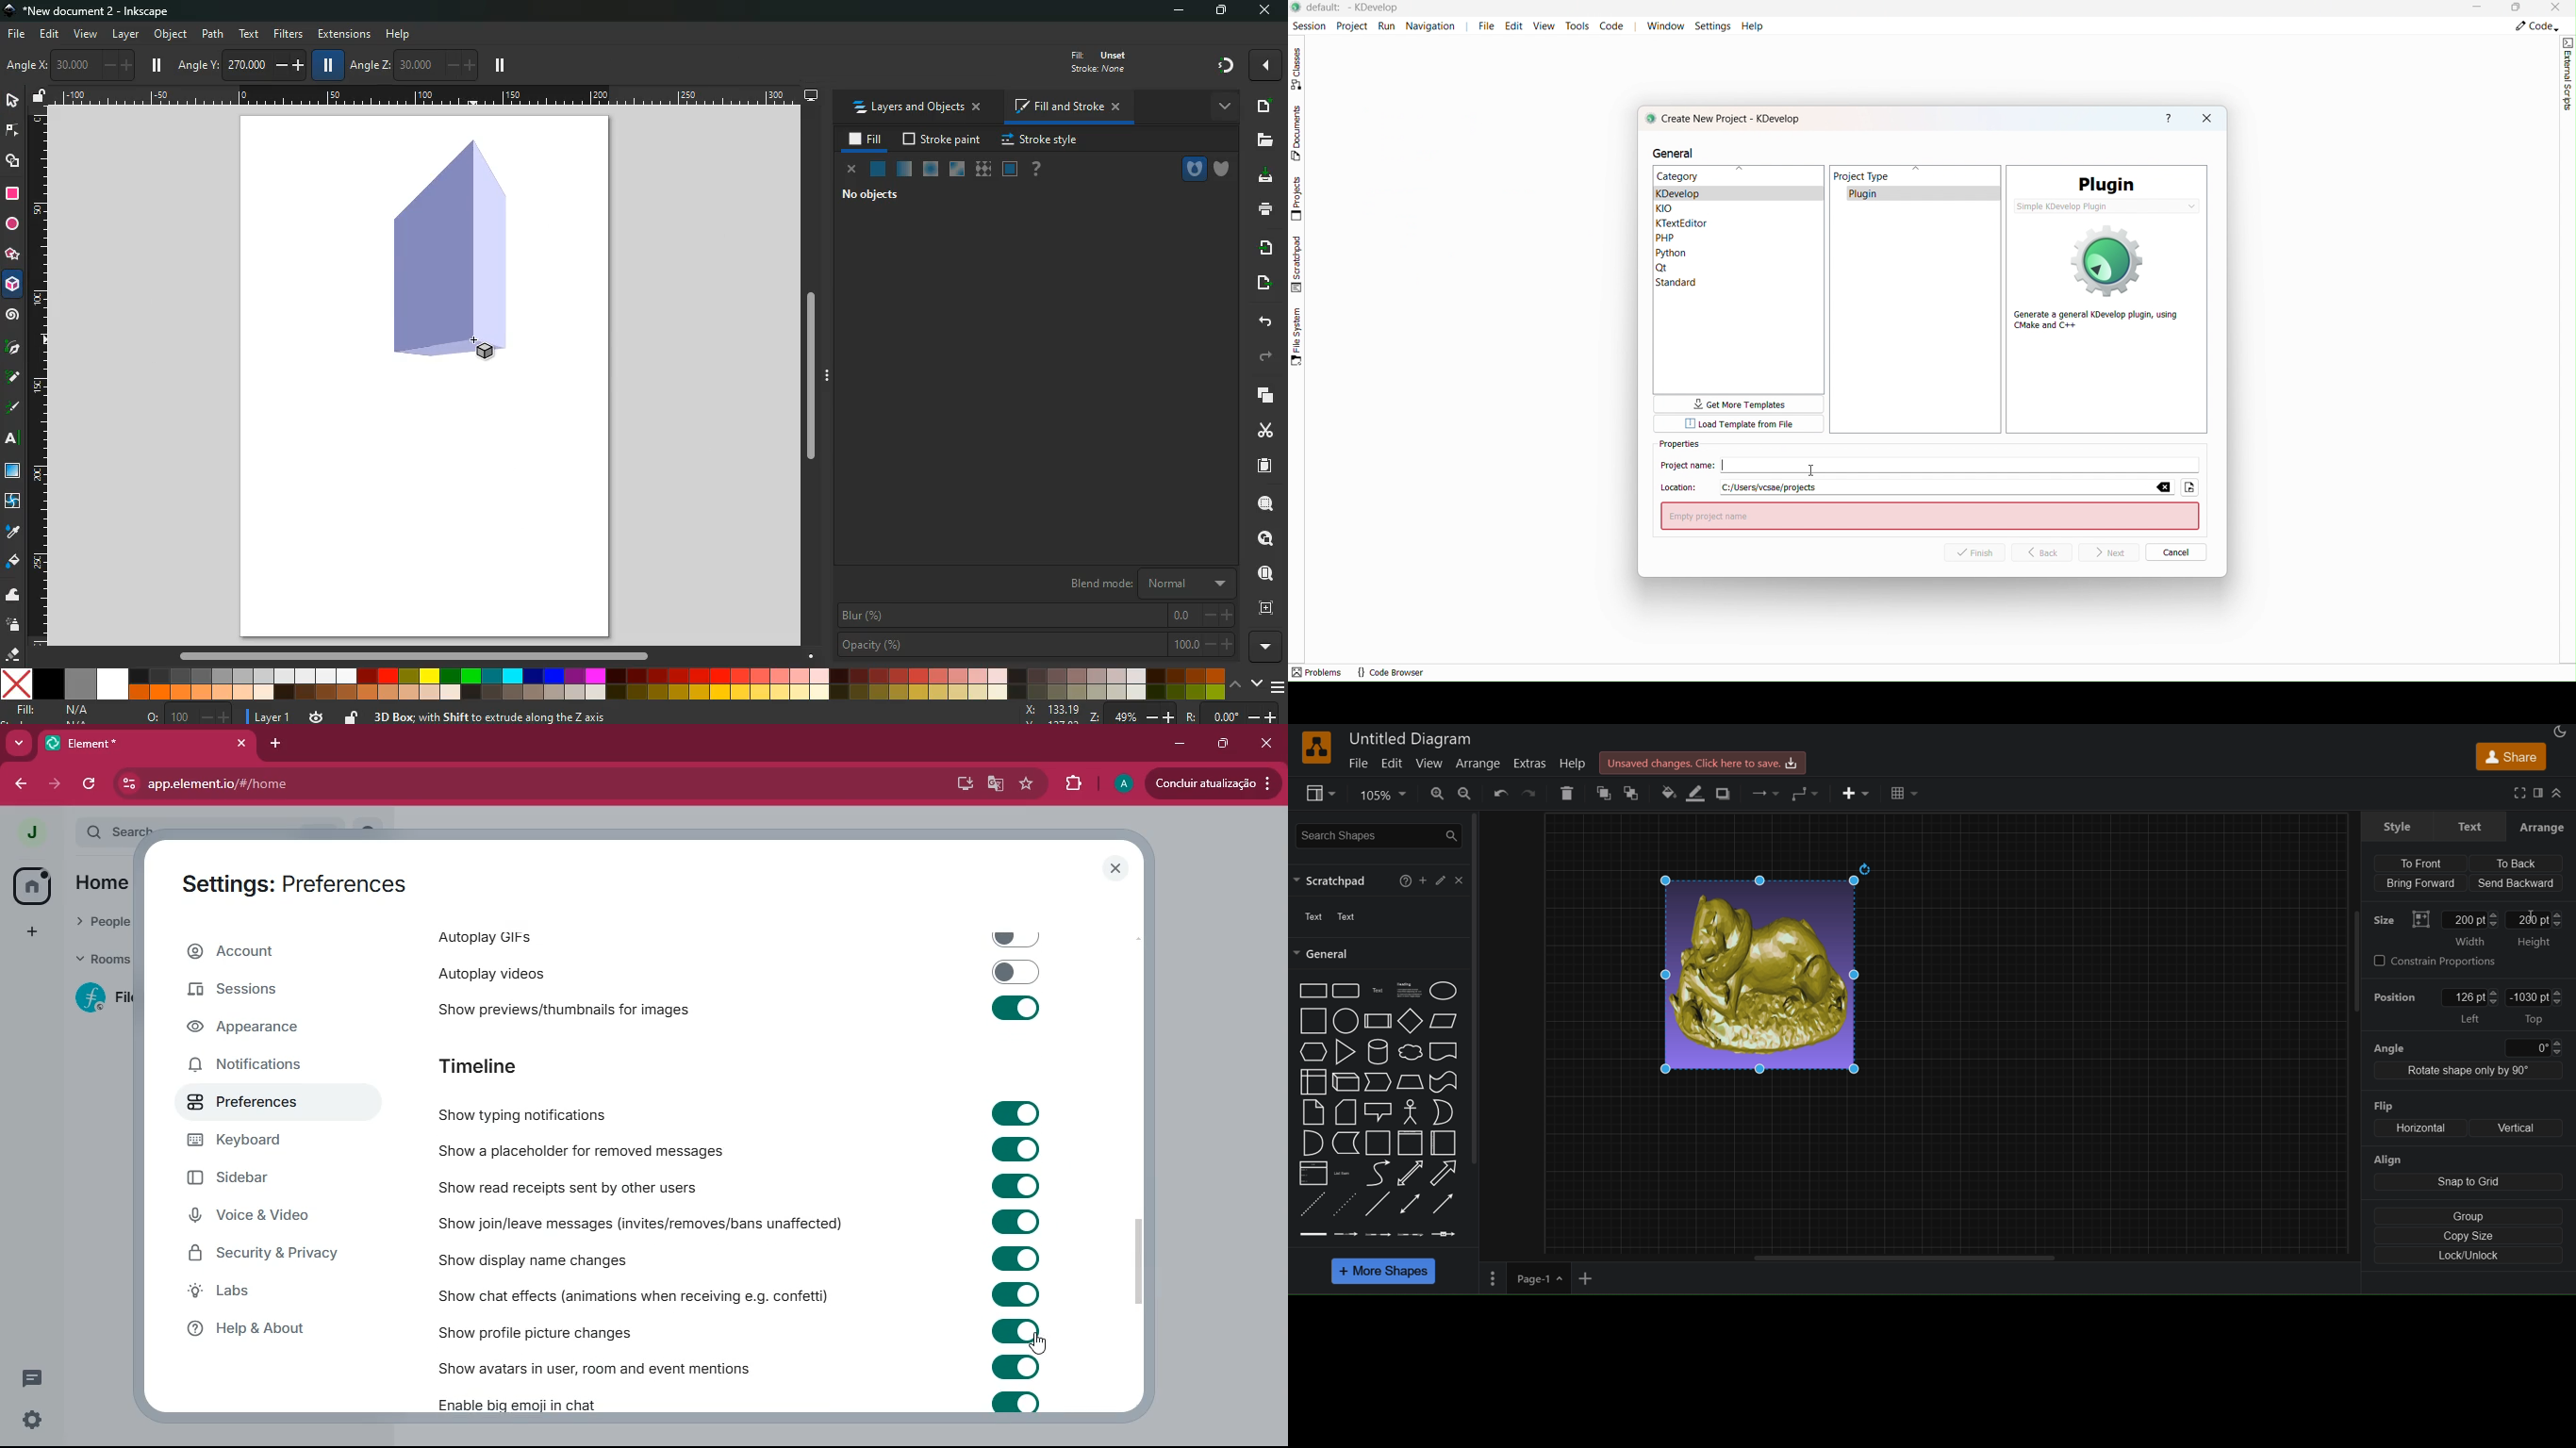 This screenshot has height=1456, width=2576. Describe the element at coordinates (214, 33) in the screenshot. I see `path` at that location.